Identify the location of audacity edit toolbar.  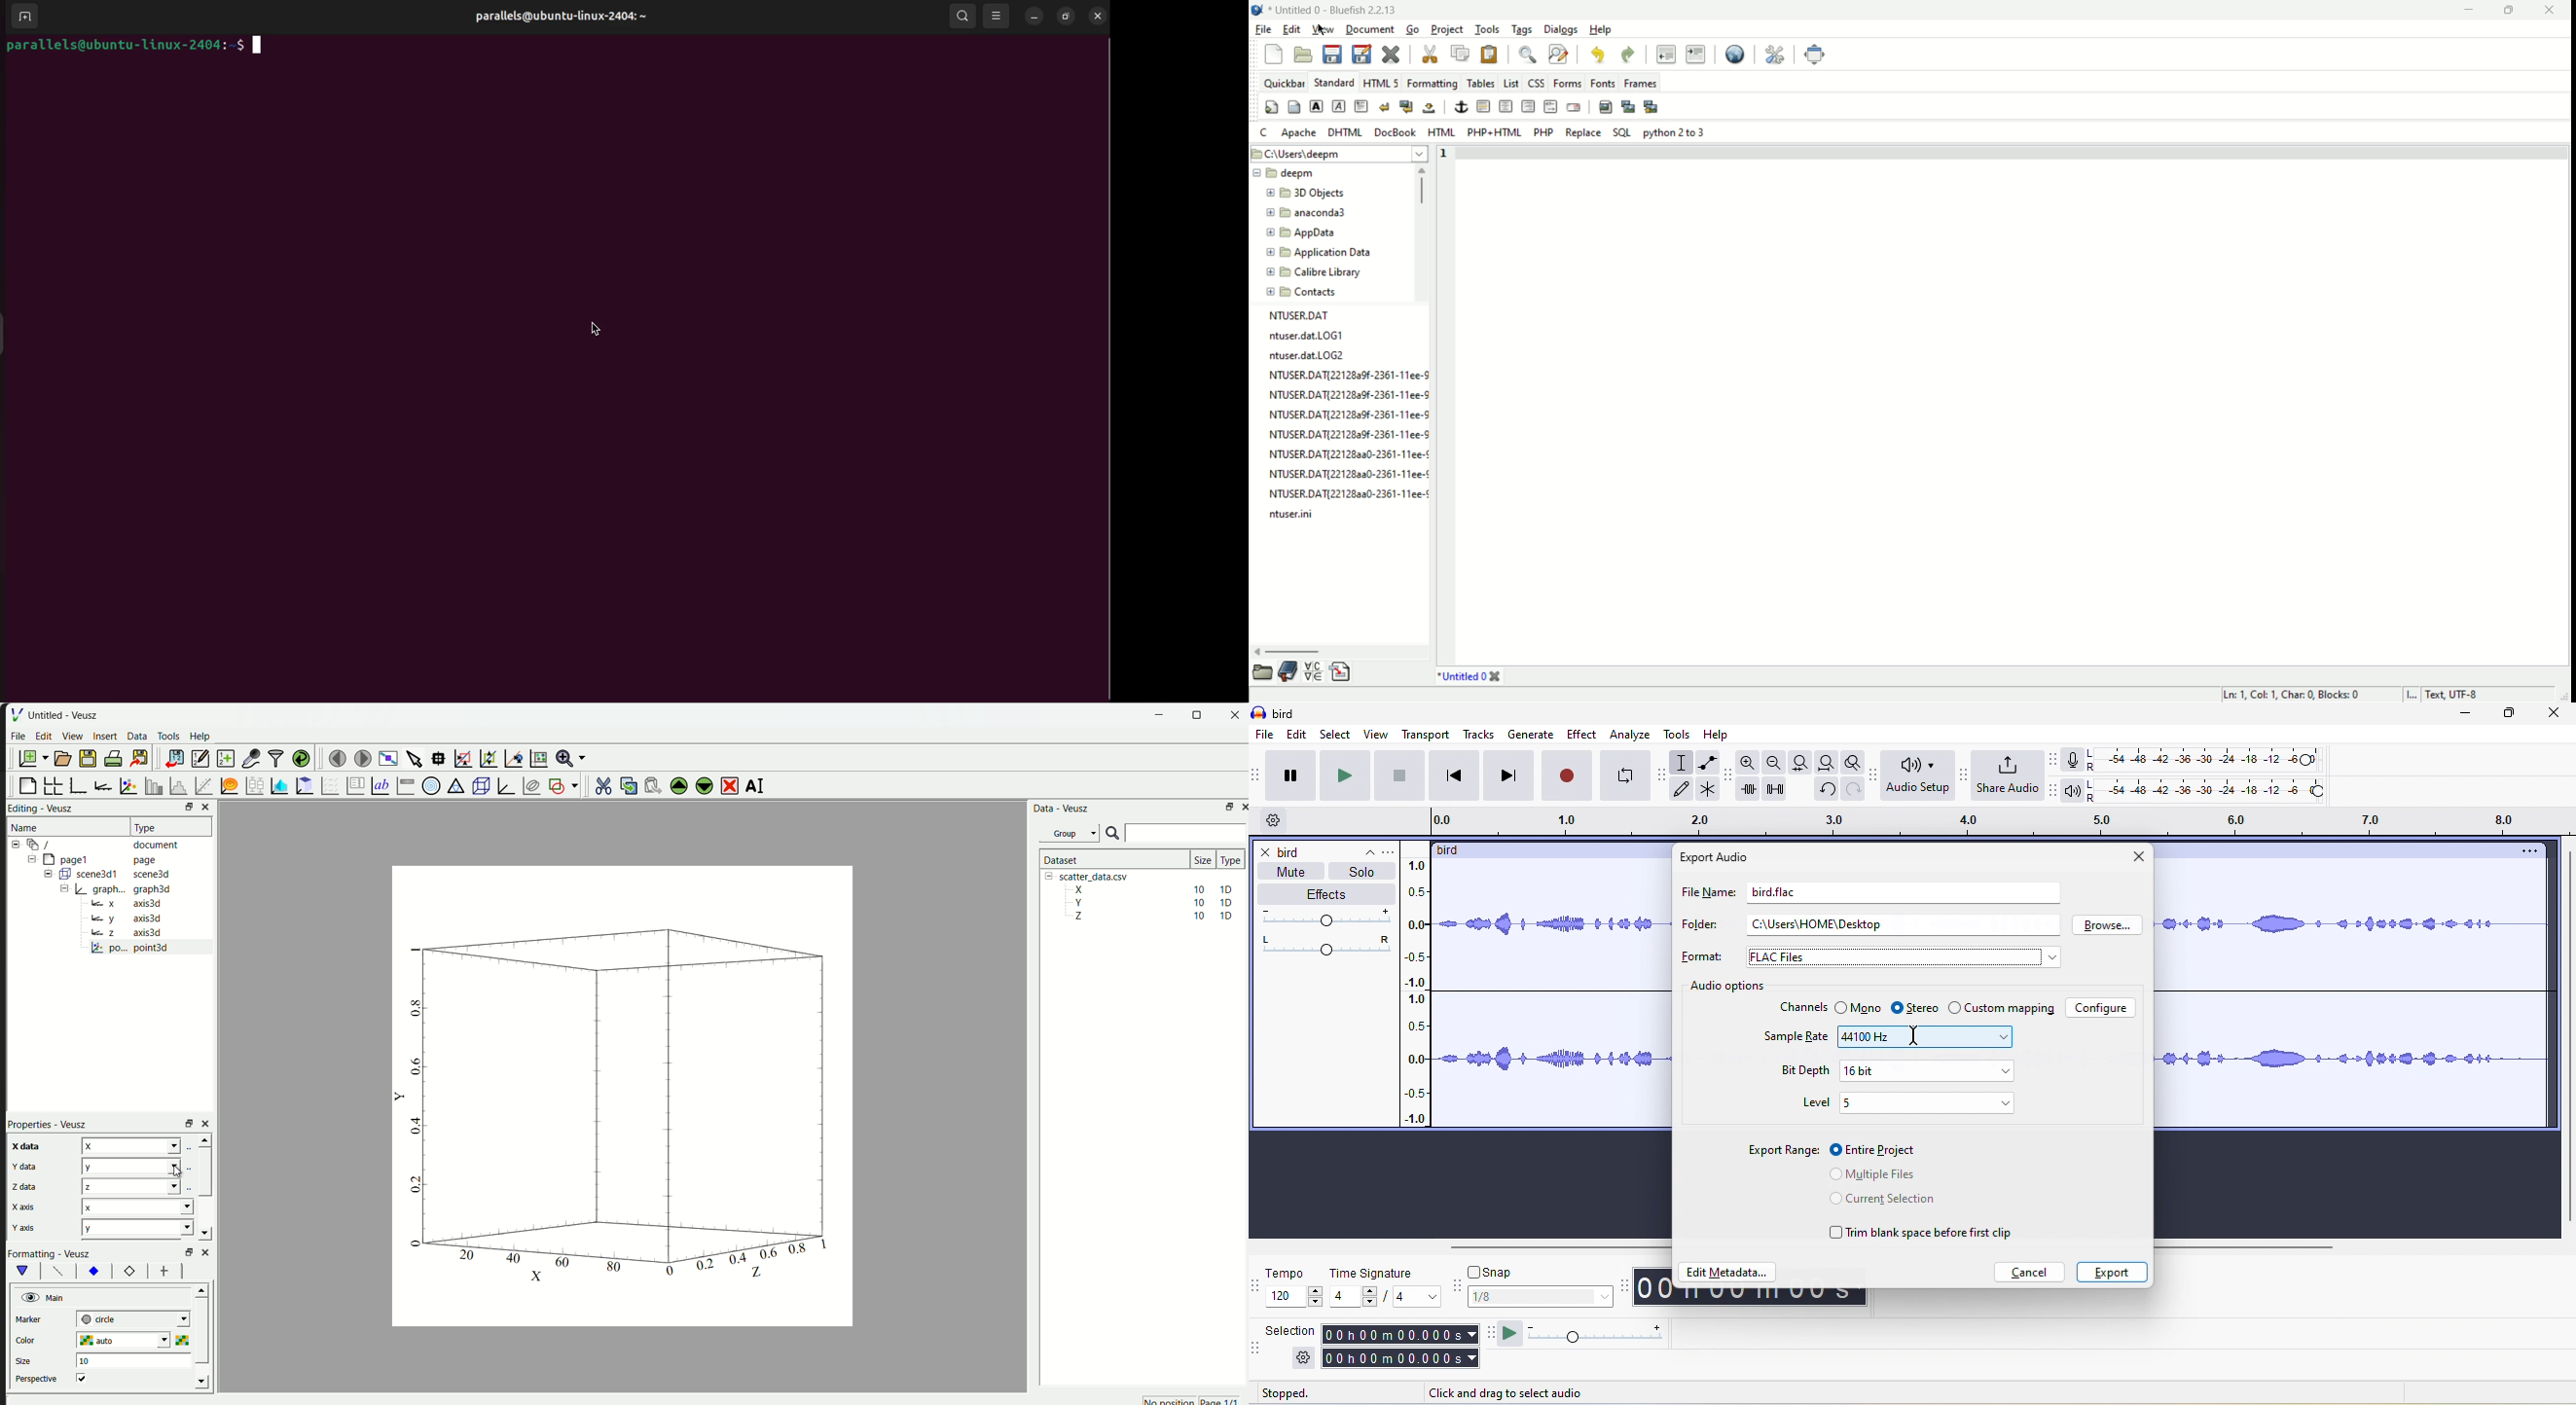
(1730, 778).